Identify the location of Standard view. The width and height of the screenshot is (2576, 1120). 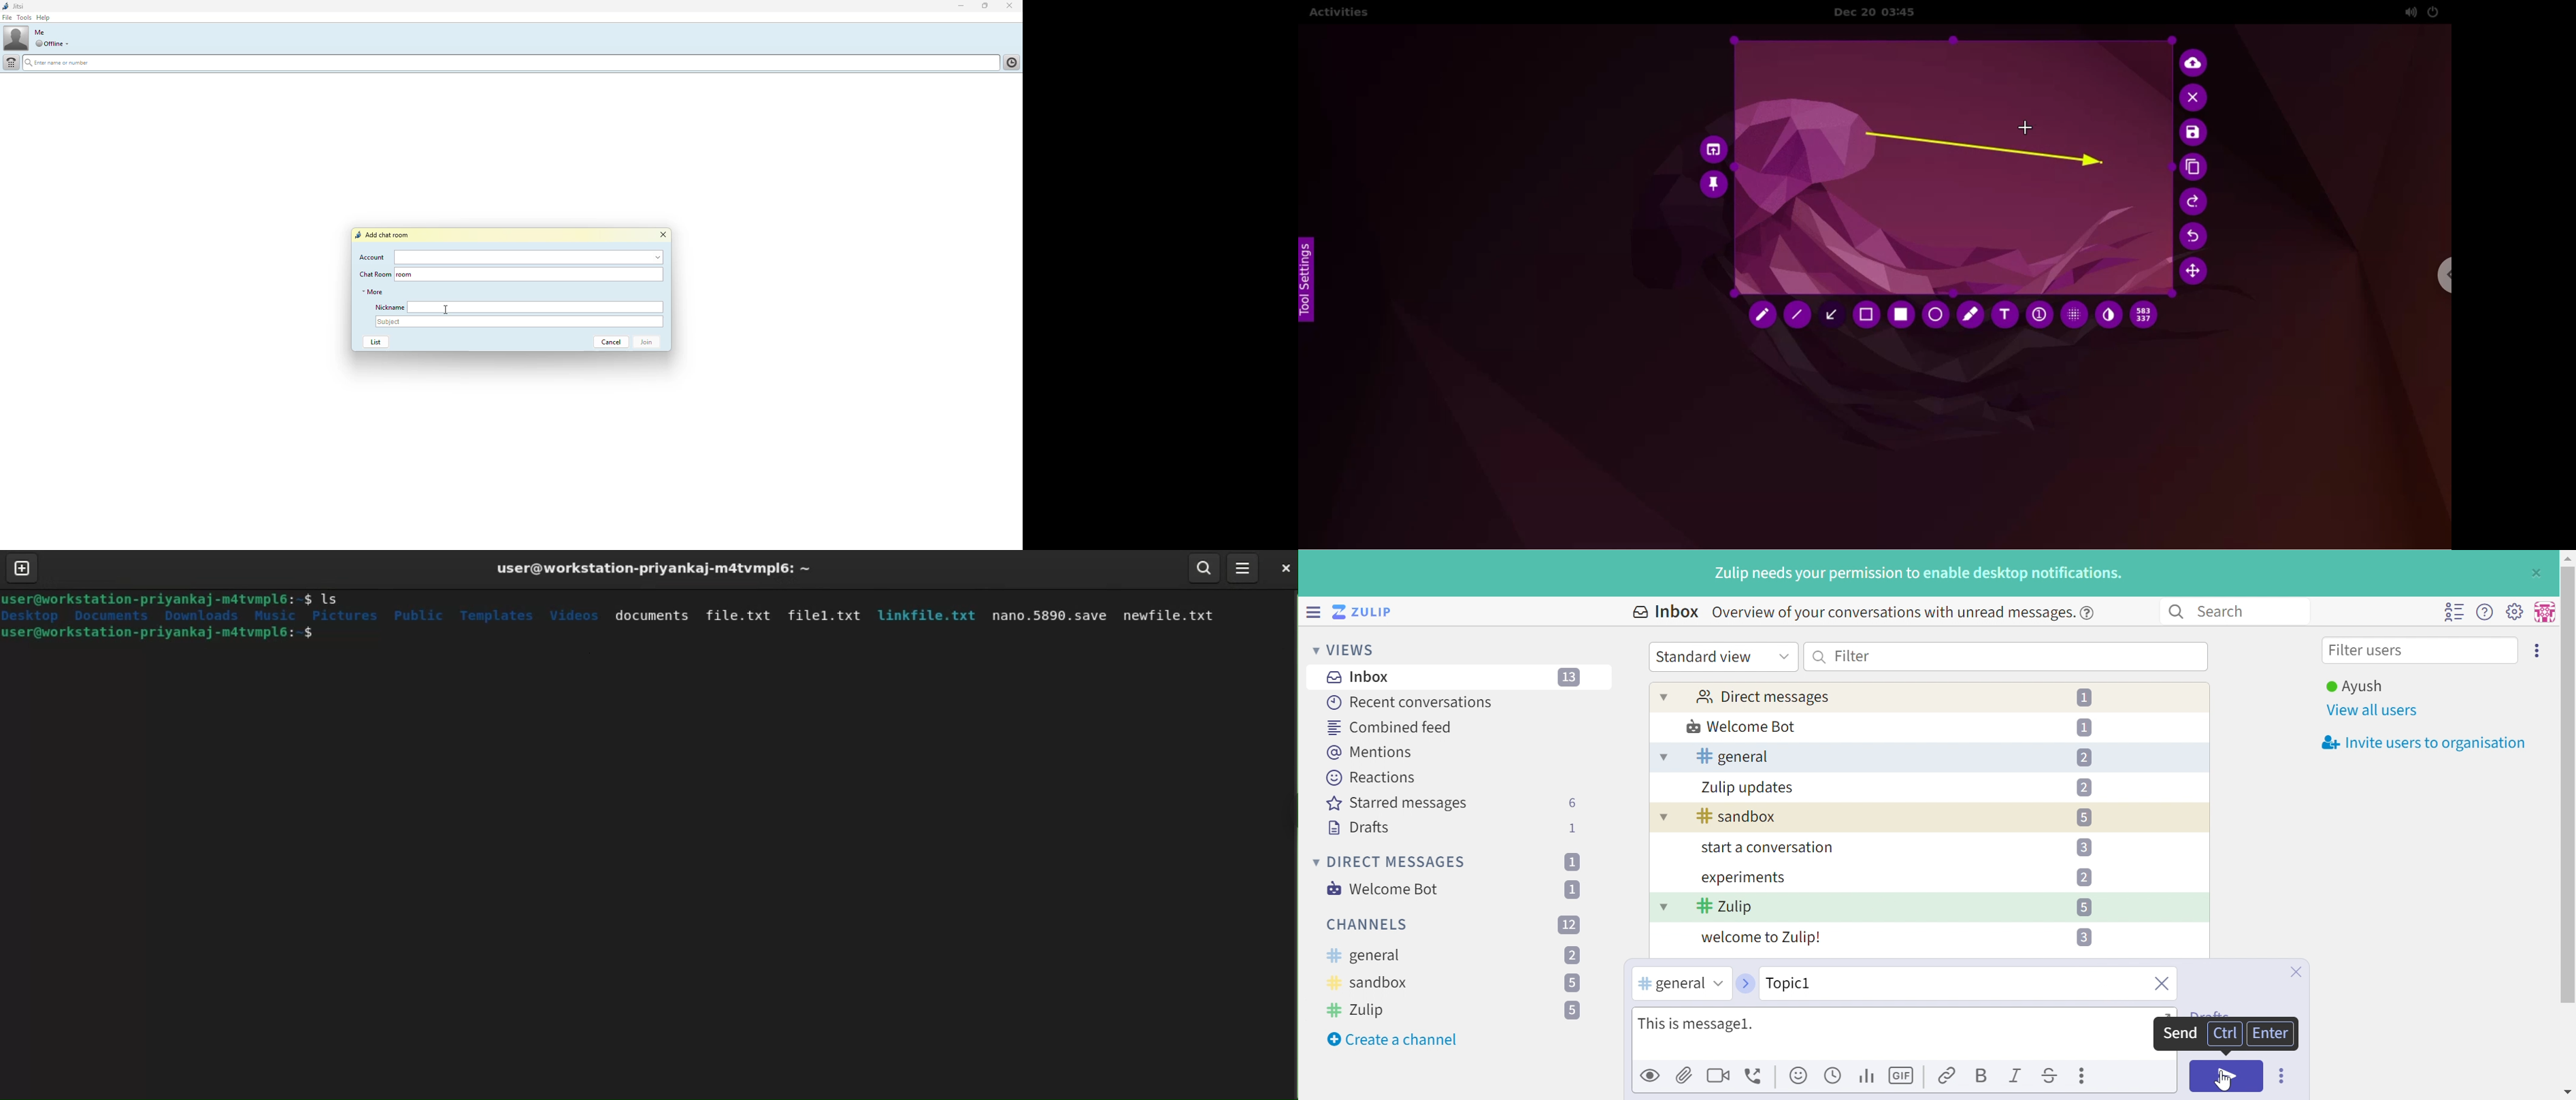
(1706, 657).